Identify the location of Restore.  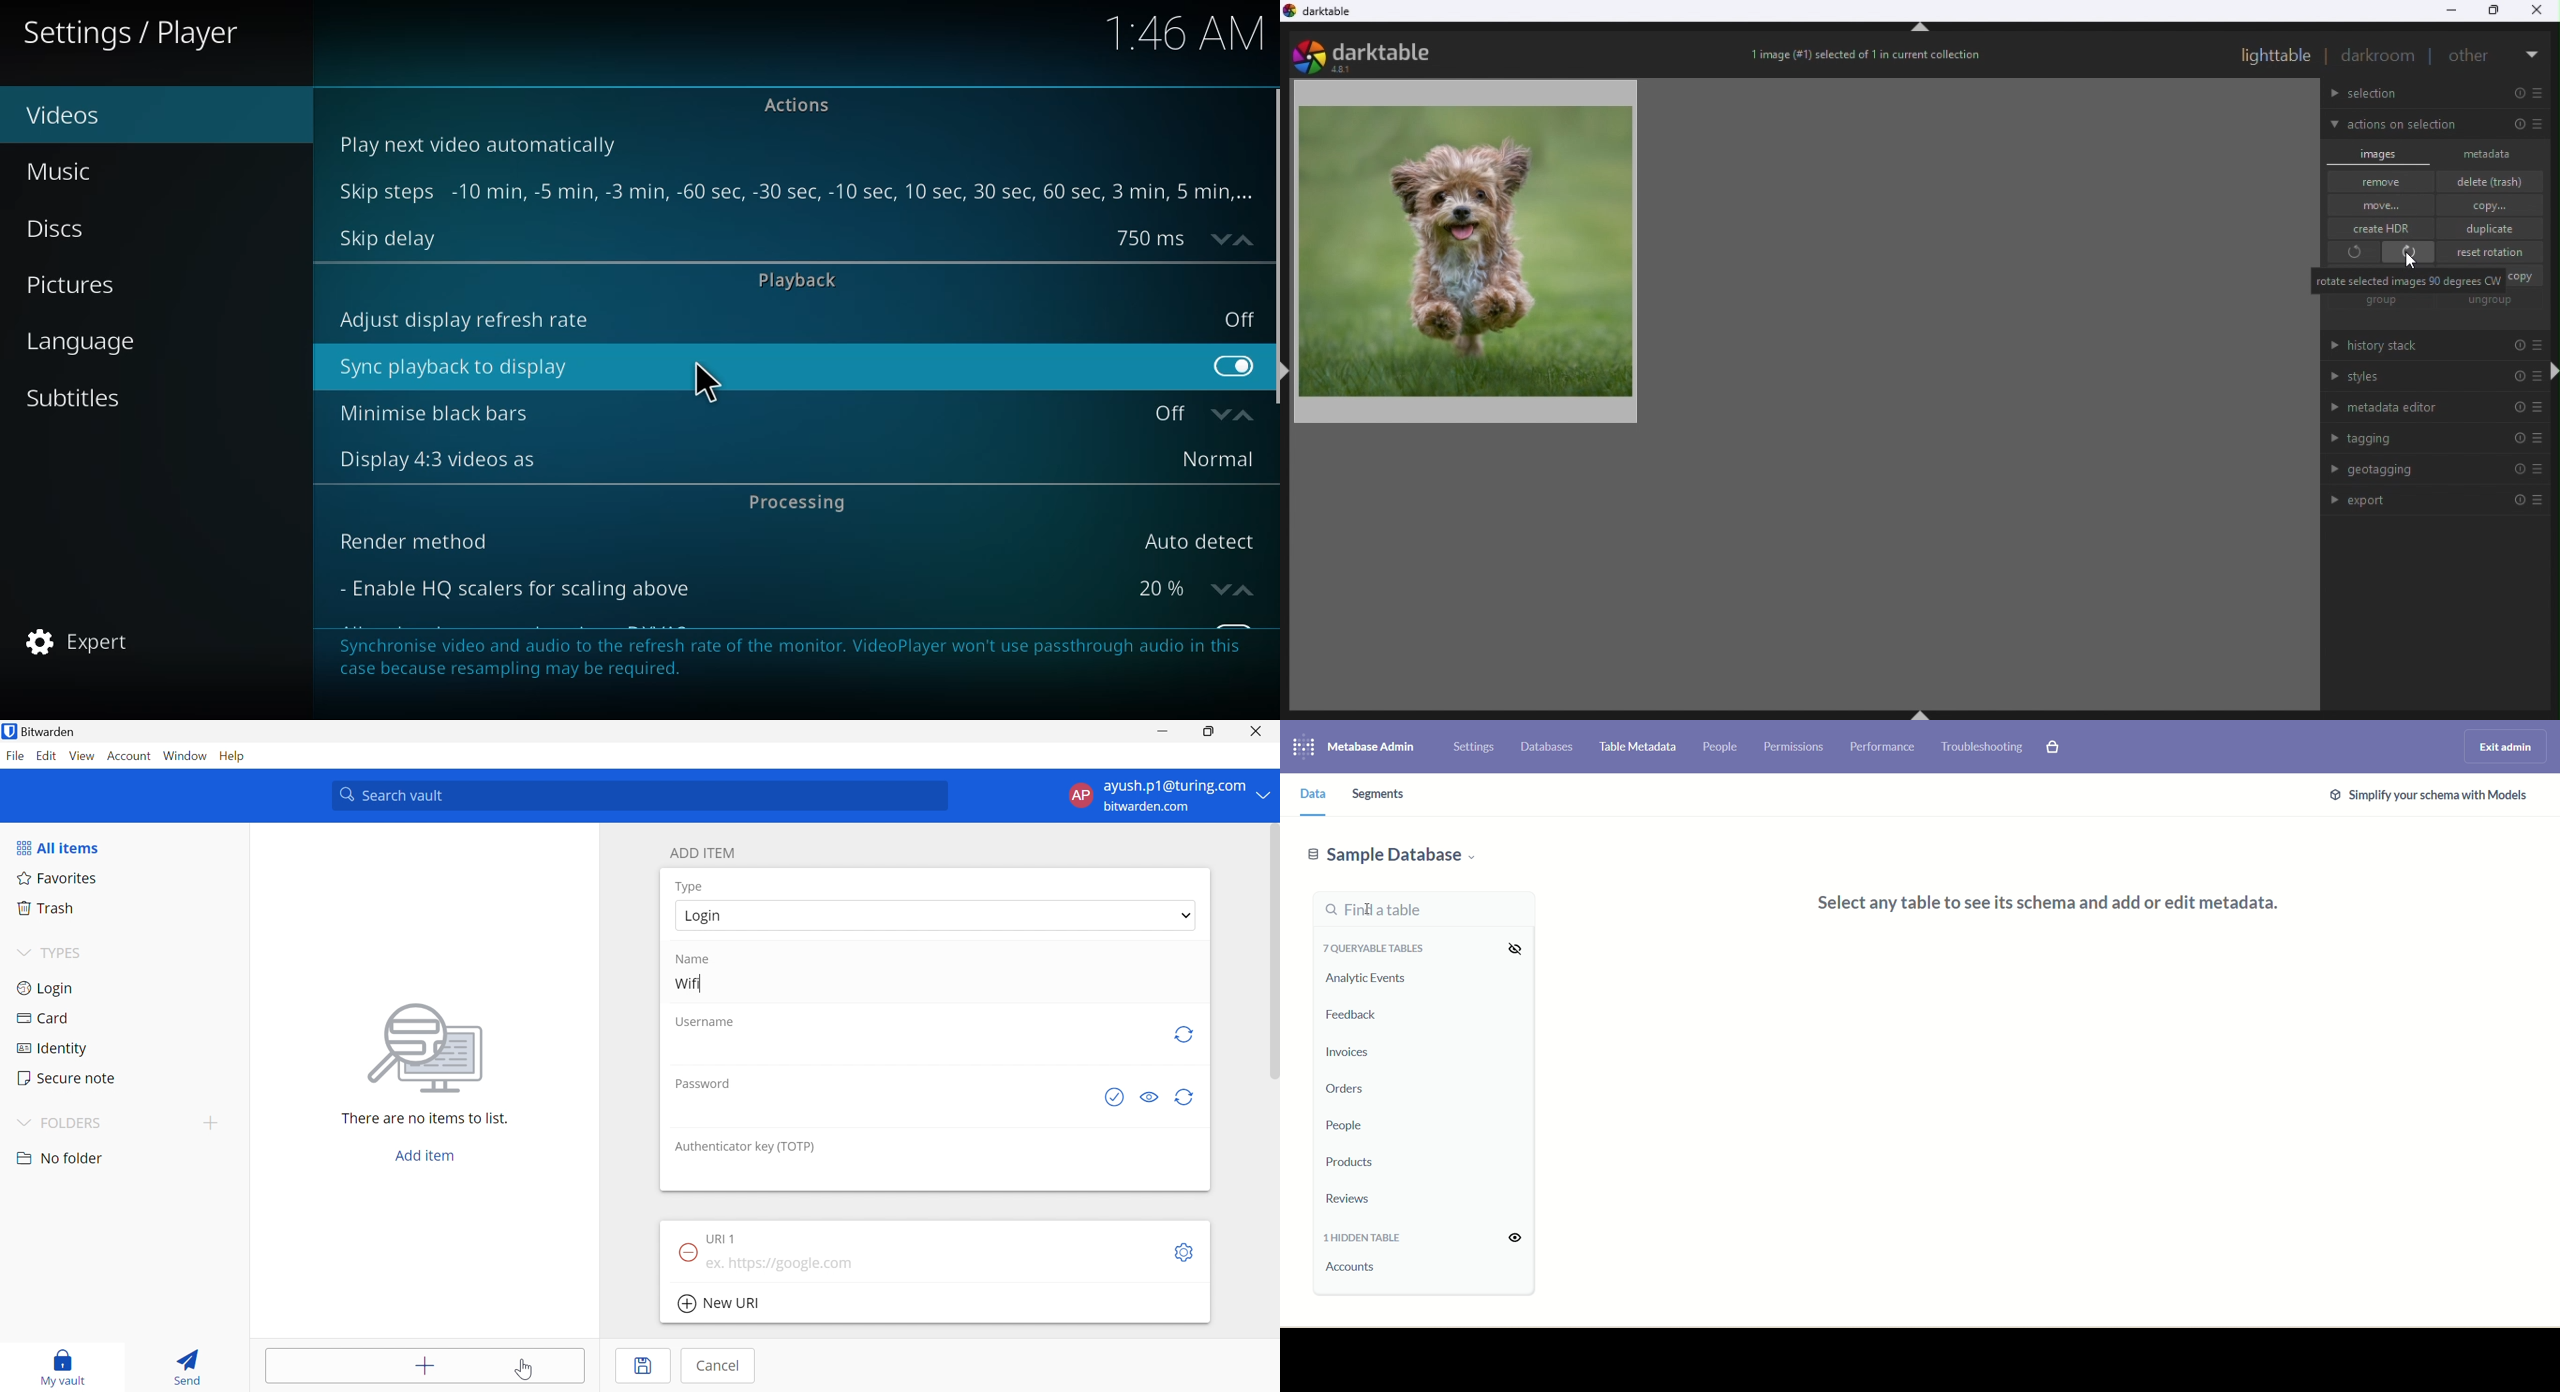
(2496, 12).